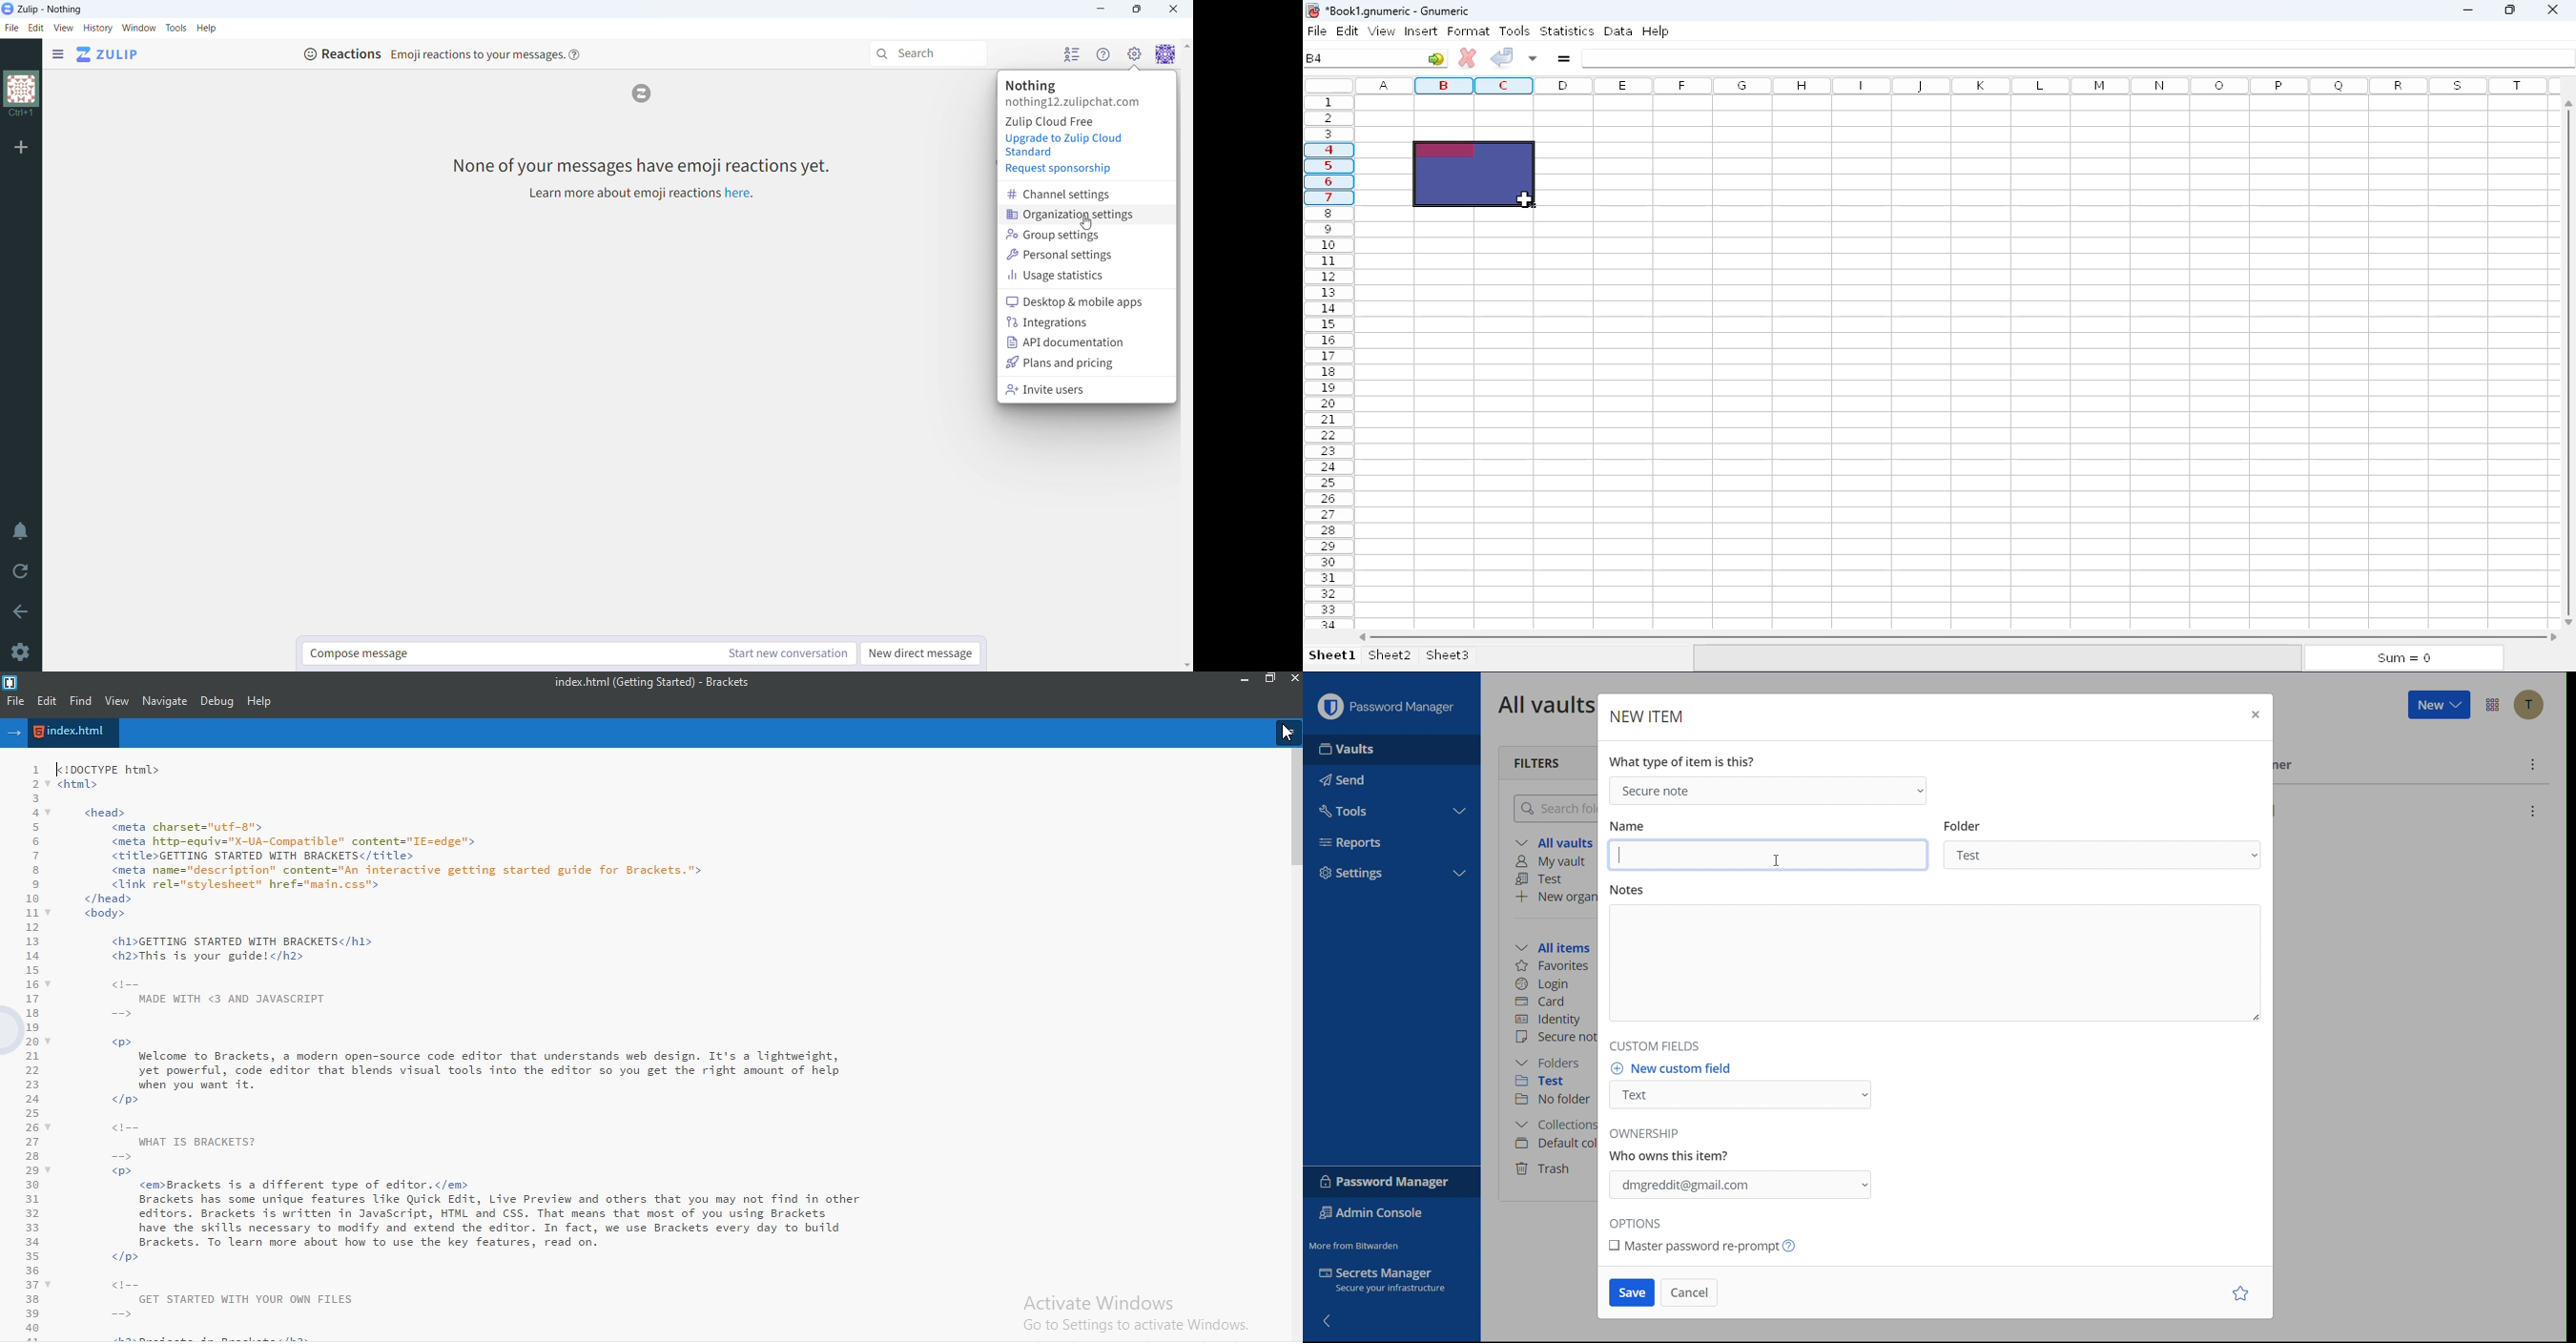 This screenshot has height=1344, width=2576. I want to click on upgrade, so click(1050, 121).